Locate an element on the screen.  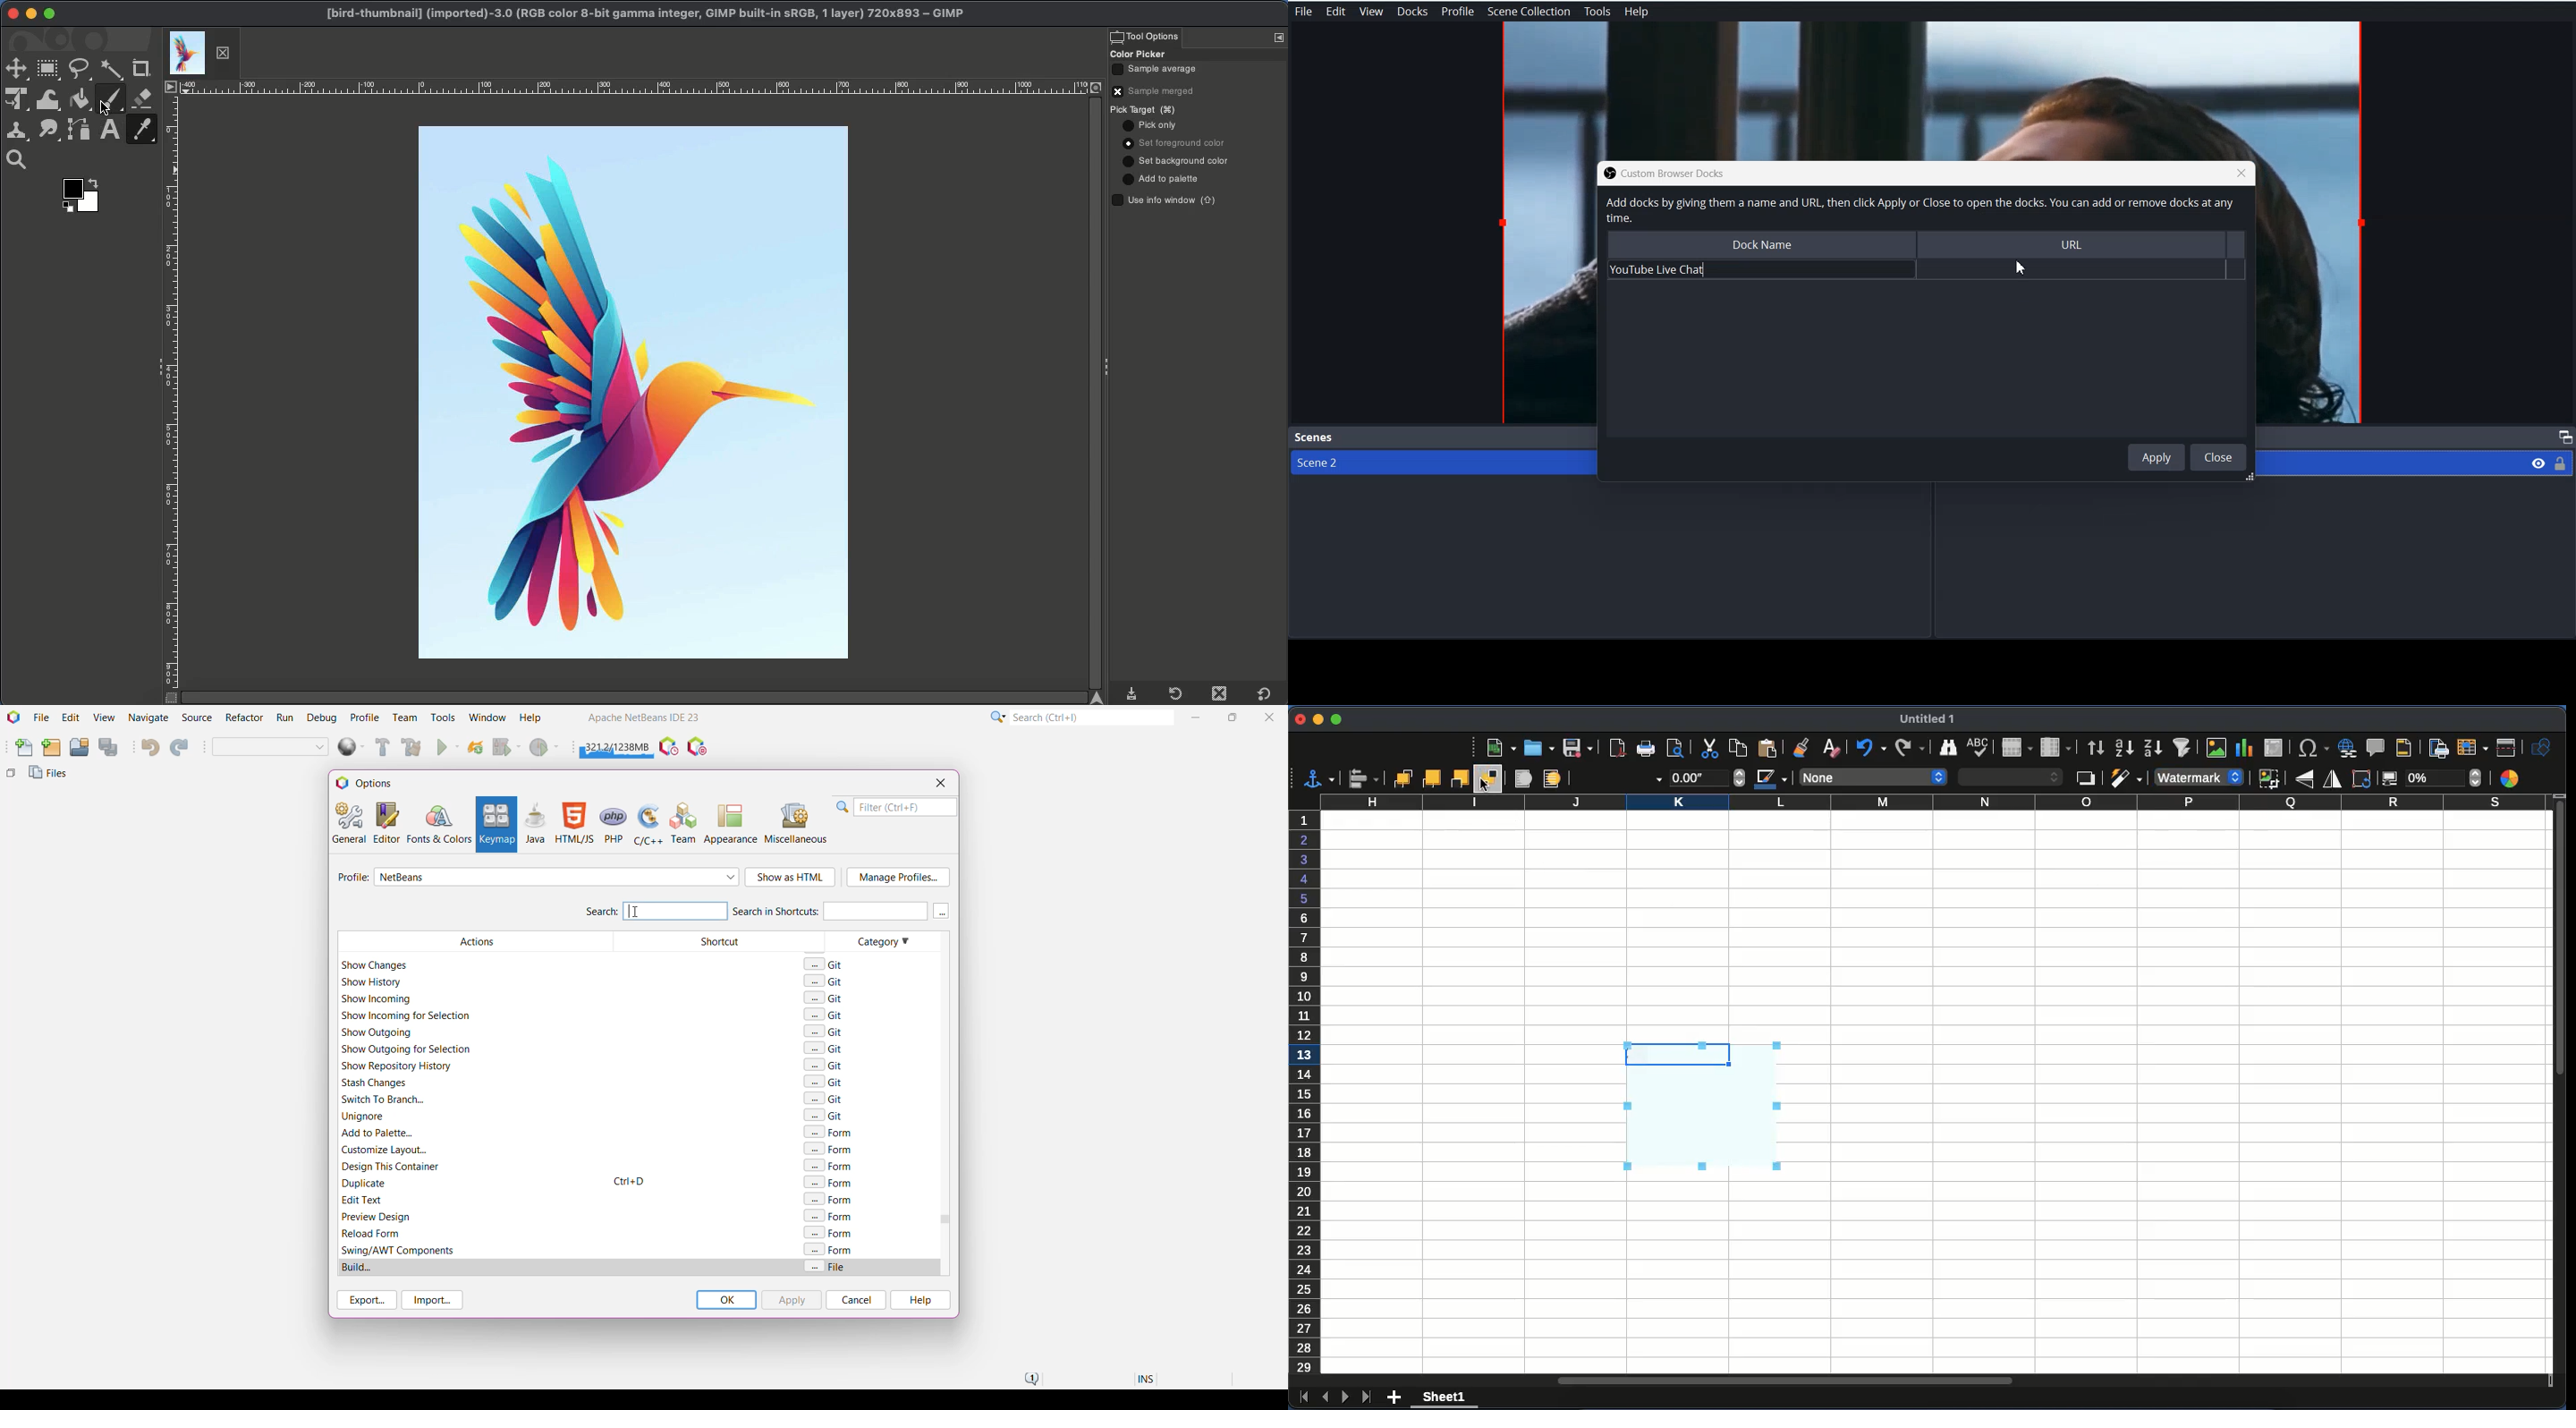
maximize is located at coordinates (1334, 720).